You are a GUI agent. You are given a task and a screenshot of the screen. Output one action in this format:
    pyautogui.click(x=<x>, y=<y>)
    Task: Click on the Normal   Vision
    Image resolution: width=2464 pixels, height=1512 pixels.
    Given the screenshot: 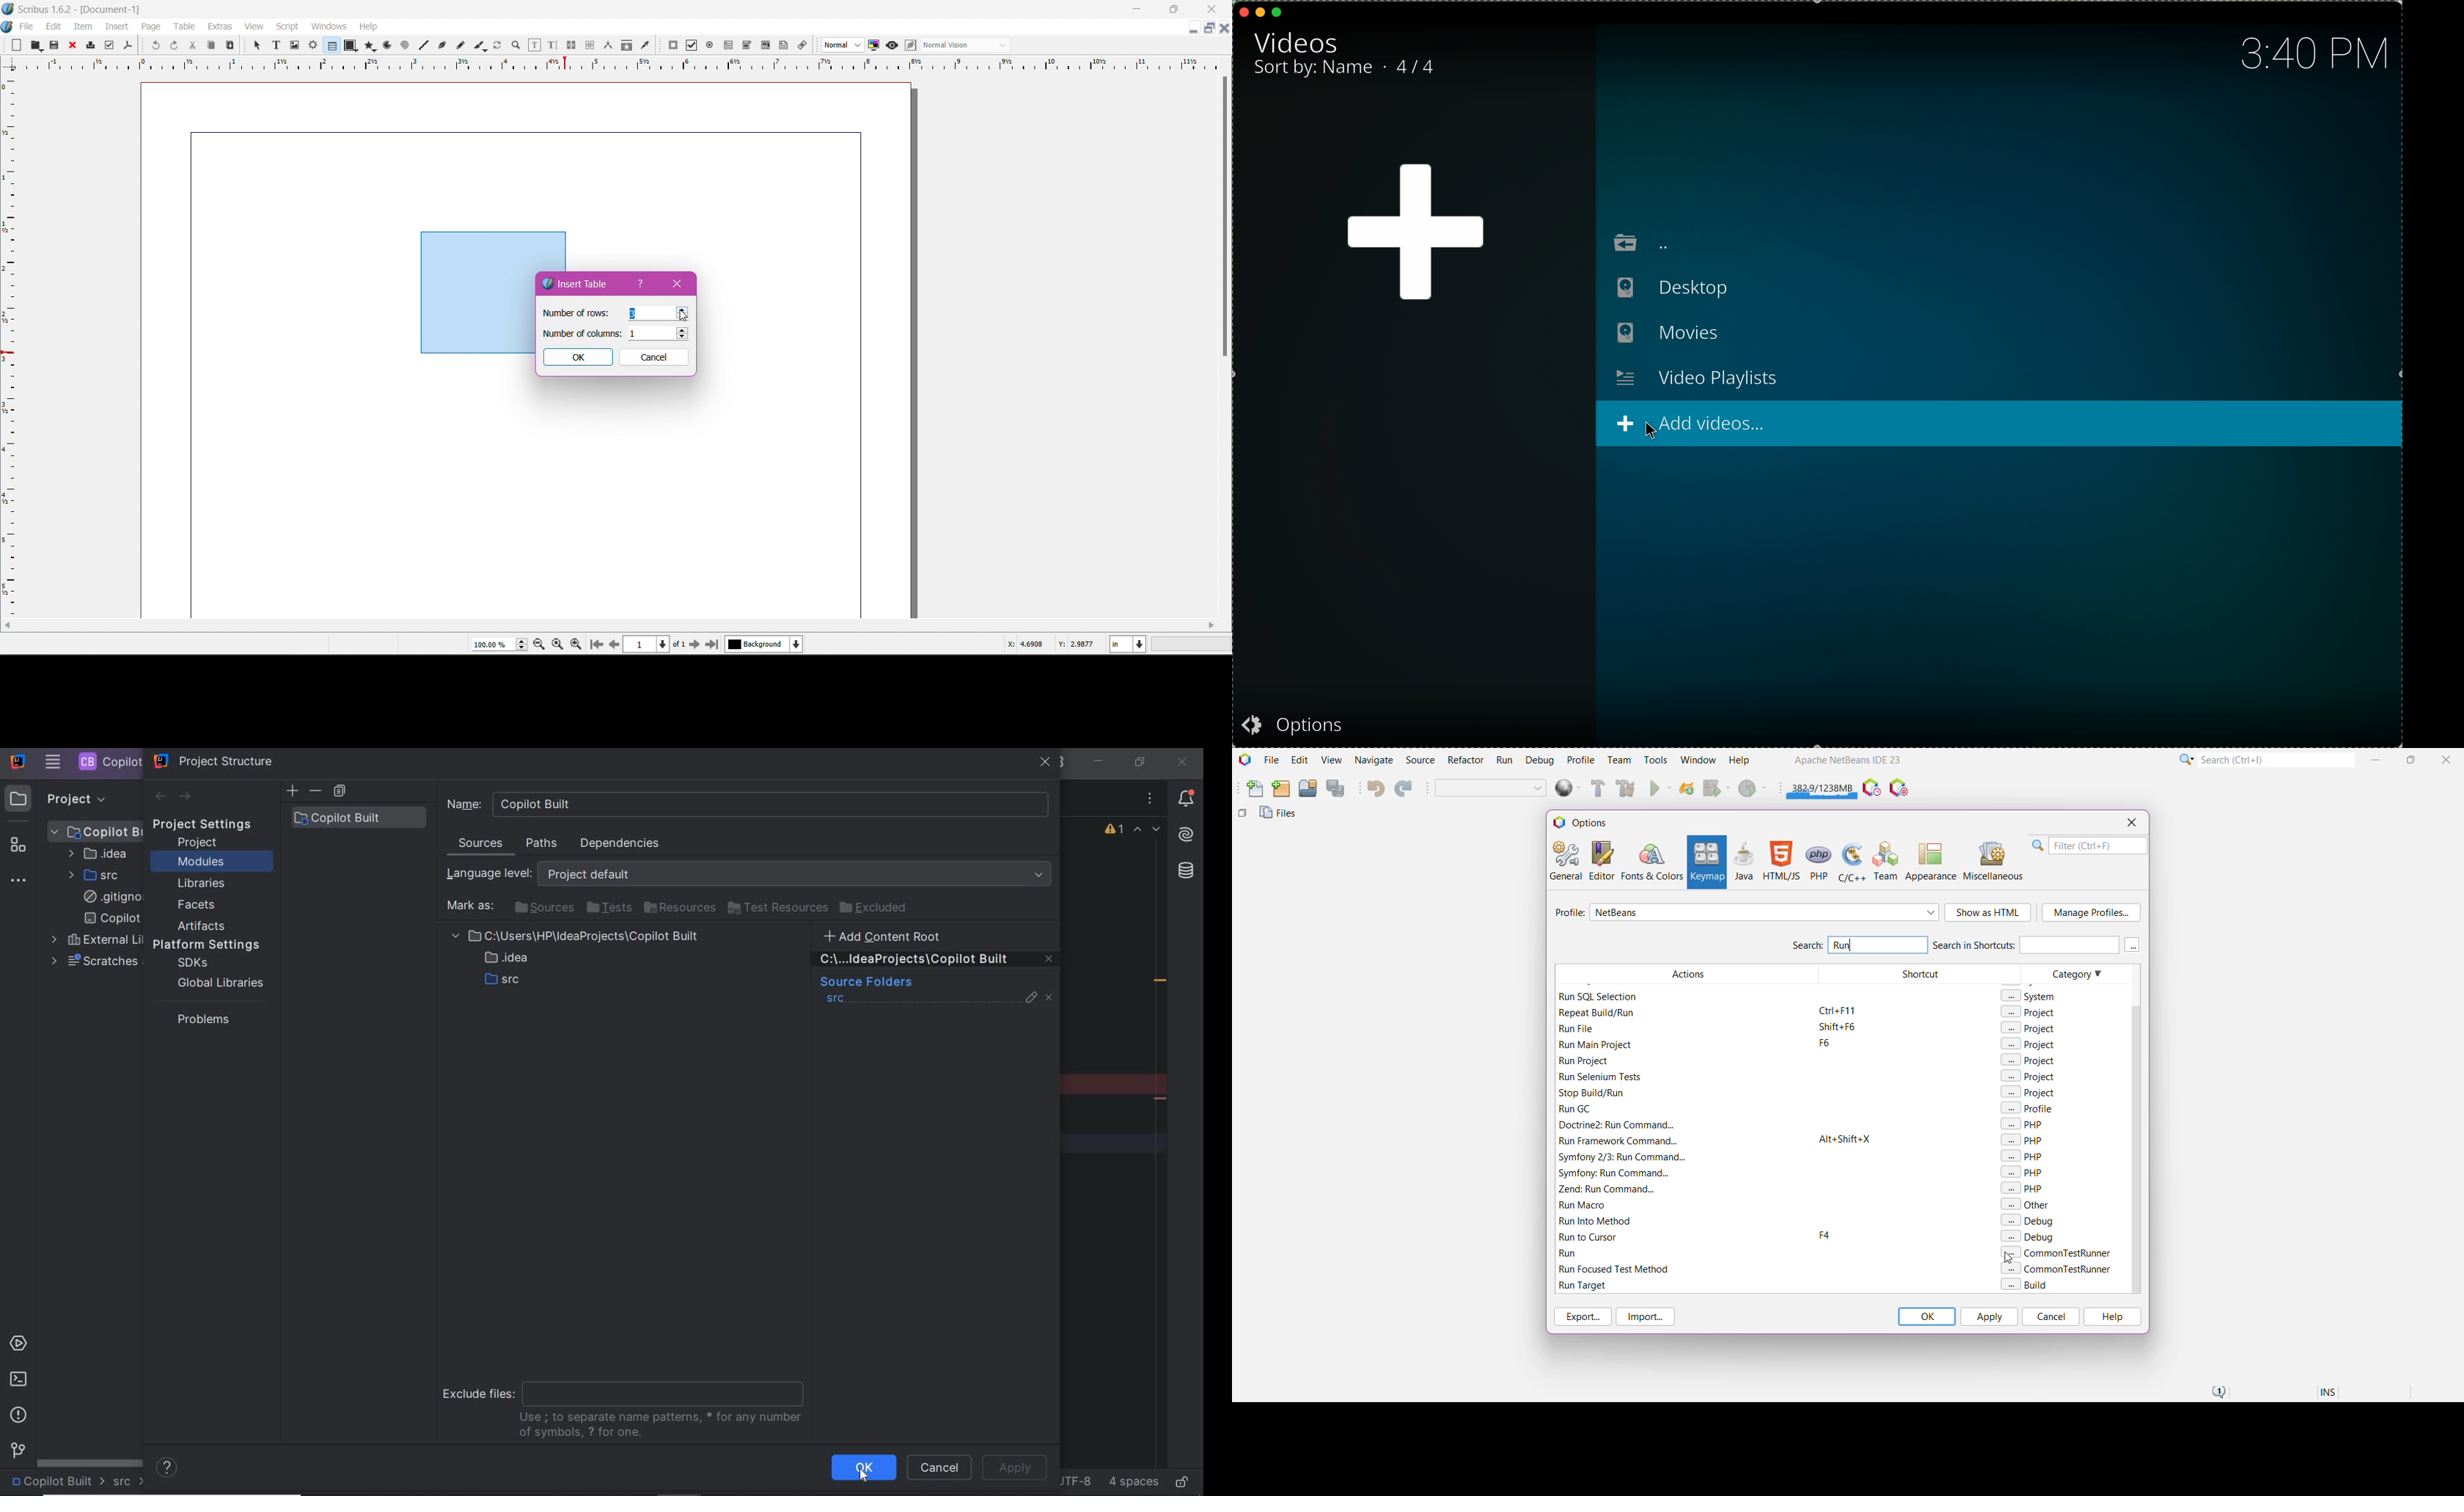 What is the action you would take?
    pyautogui.click(x=966, y=44)
    